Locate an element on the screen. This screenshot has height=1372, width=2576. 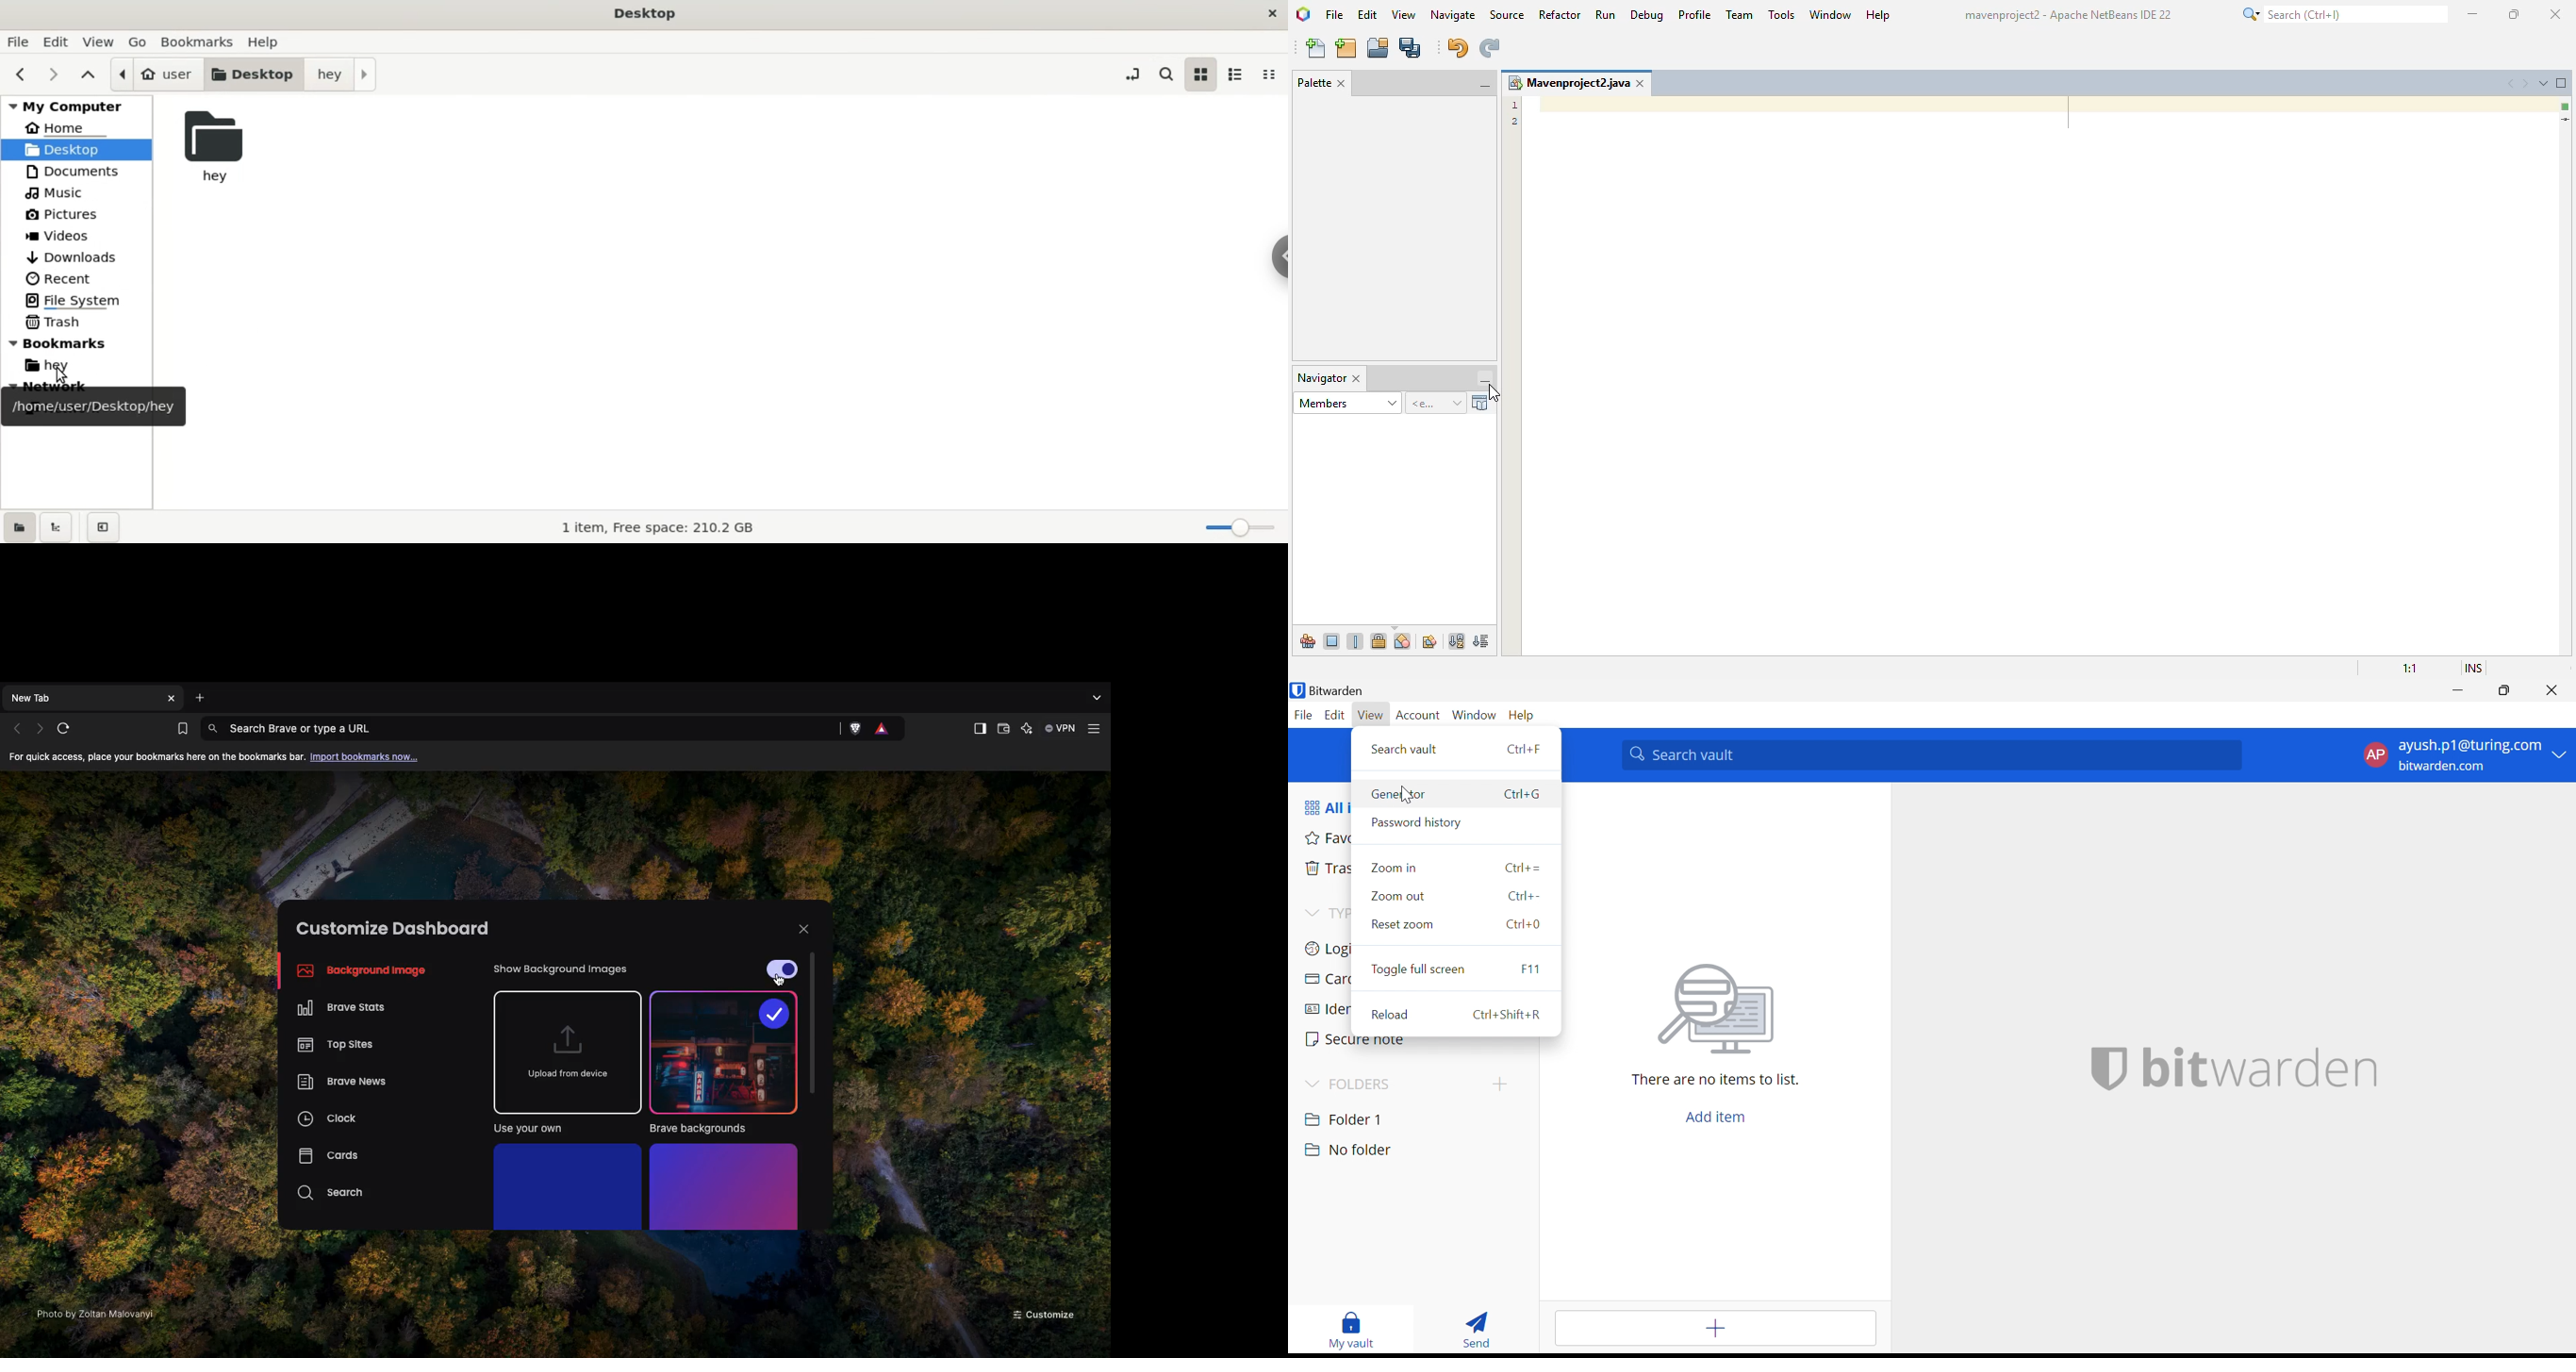
Brave stats is located at coordinates (341, 1008).